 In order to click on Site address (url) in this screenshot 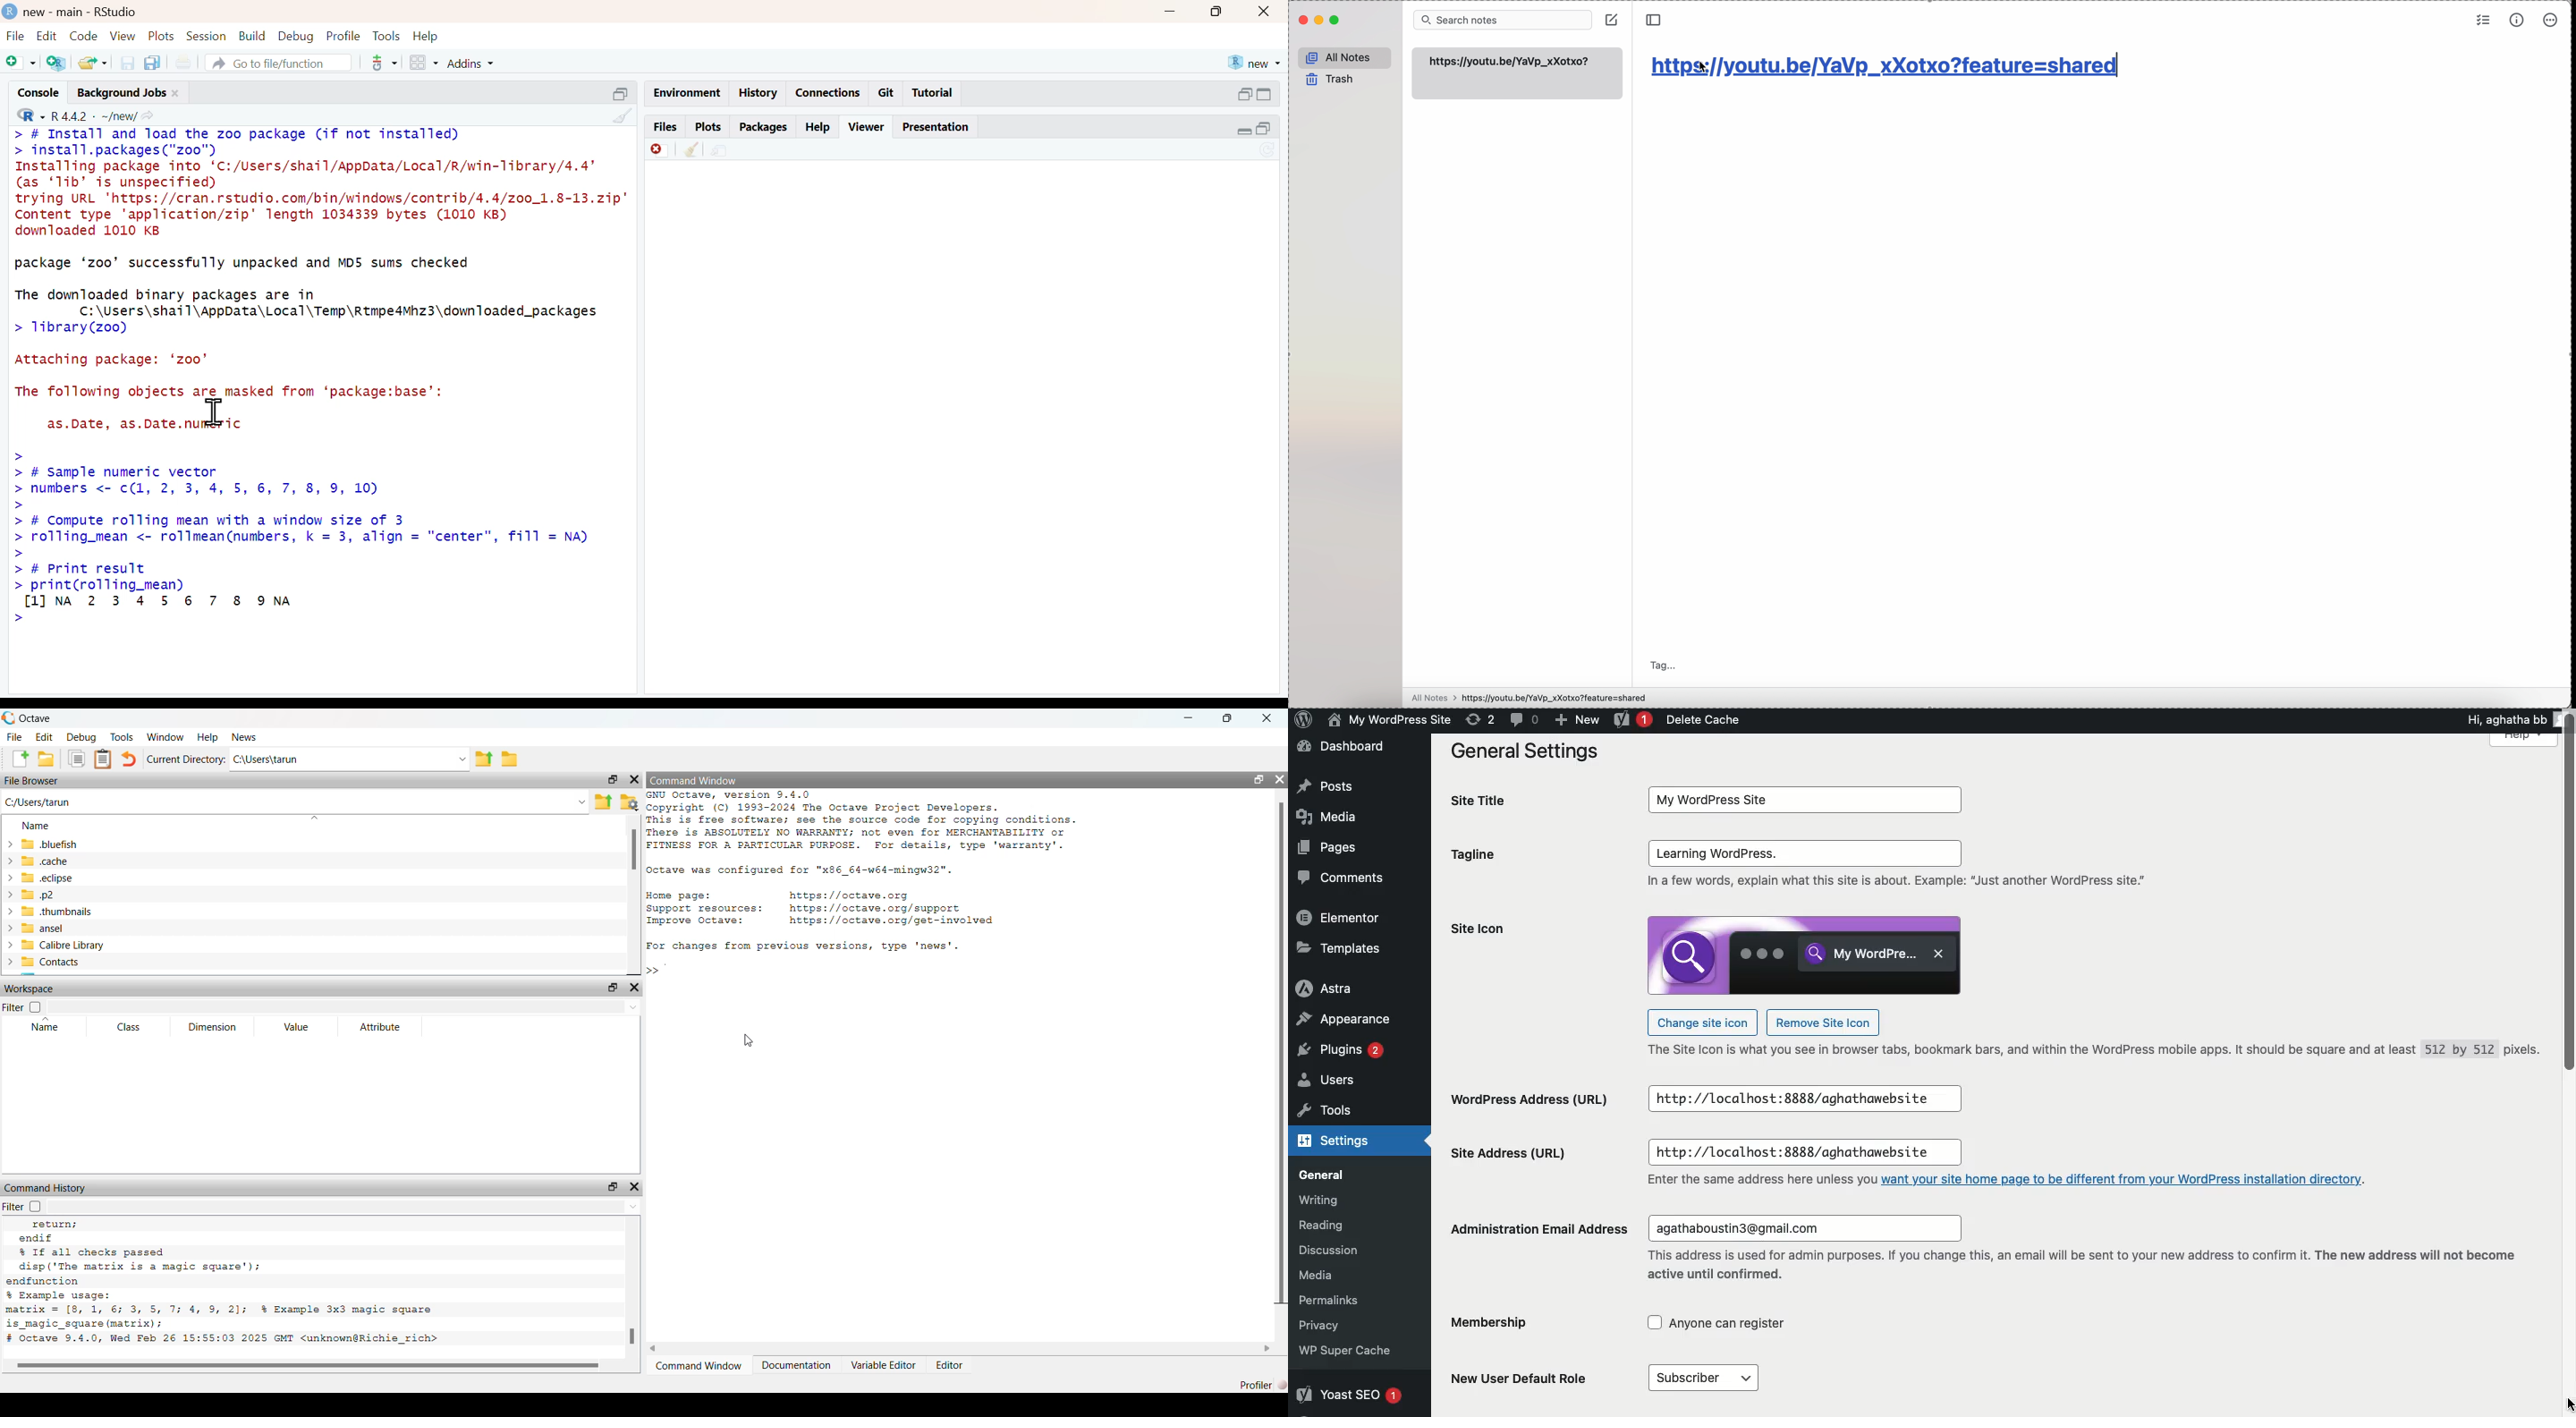, I will do `click(1513, 1146)`.